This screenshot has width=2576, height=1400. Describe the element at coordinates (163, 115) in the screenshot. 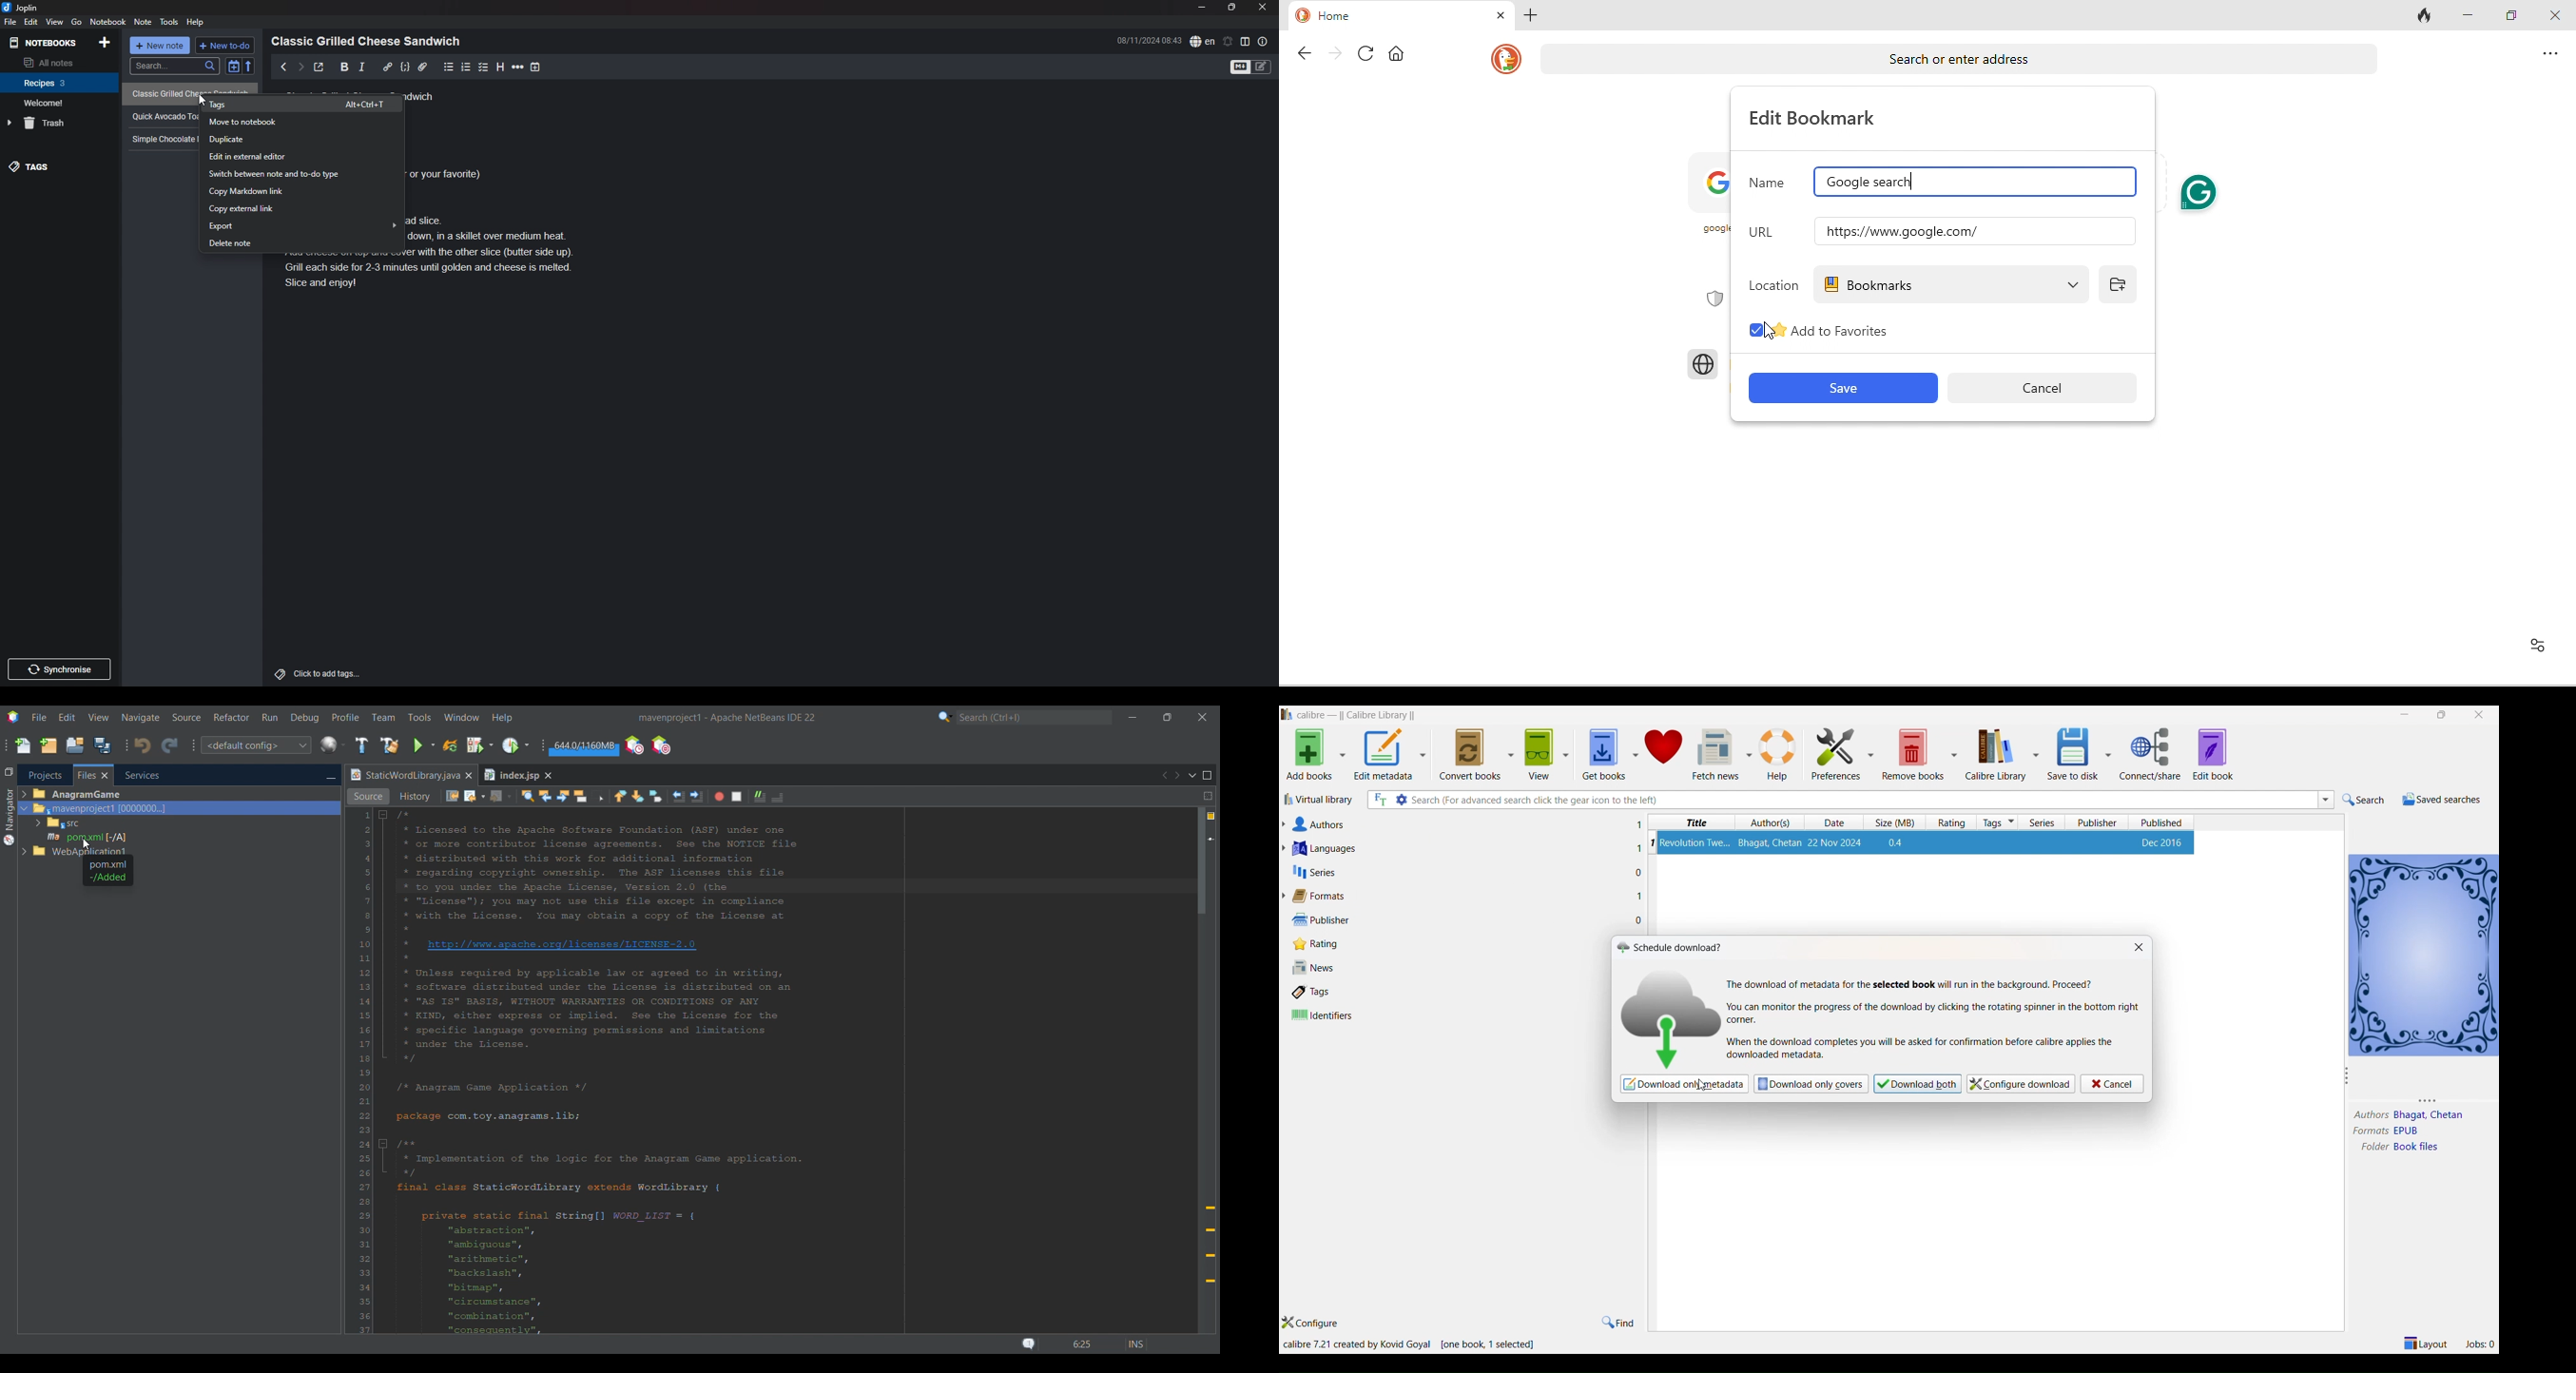

I see `recipe` at that location.